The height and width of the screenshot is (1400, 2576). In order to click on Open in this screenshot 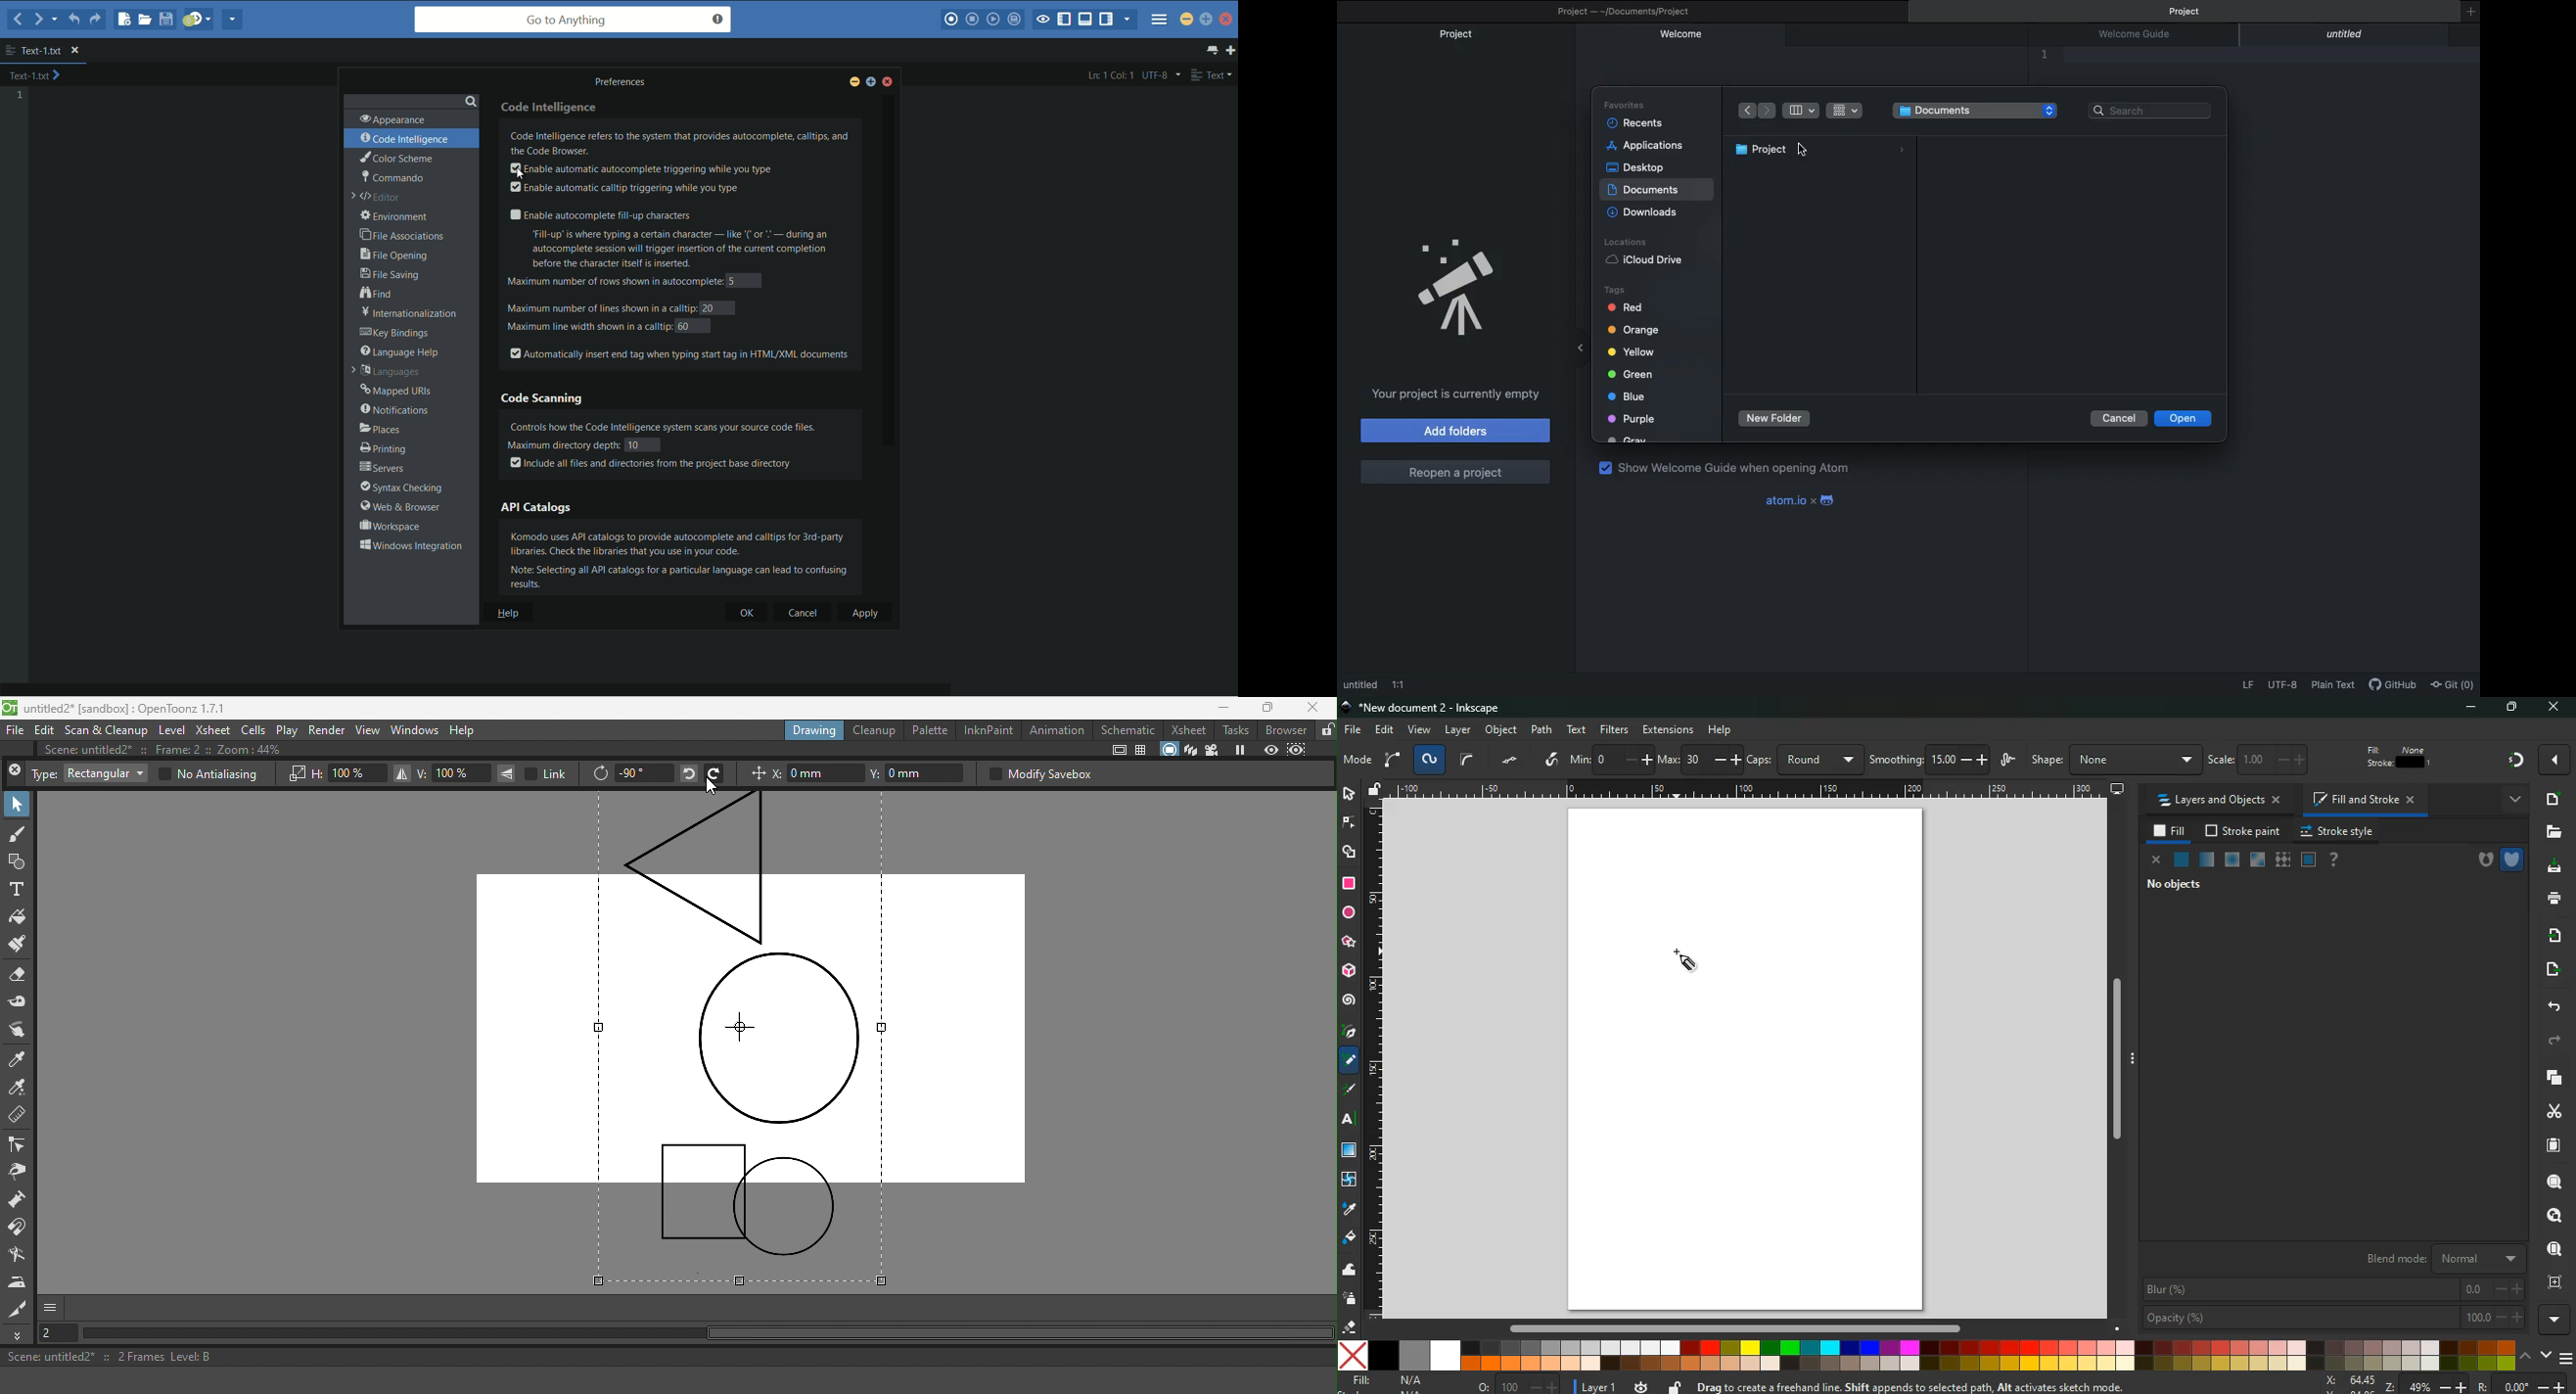, I will do `click(2187, 419)`.